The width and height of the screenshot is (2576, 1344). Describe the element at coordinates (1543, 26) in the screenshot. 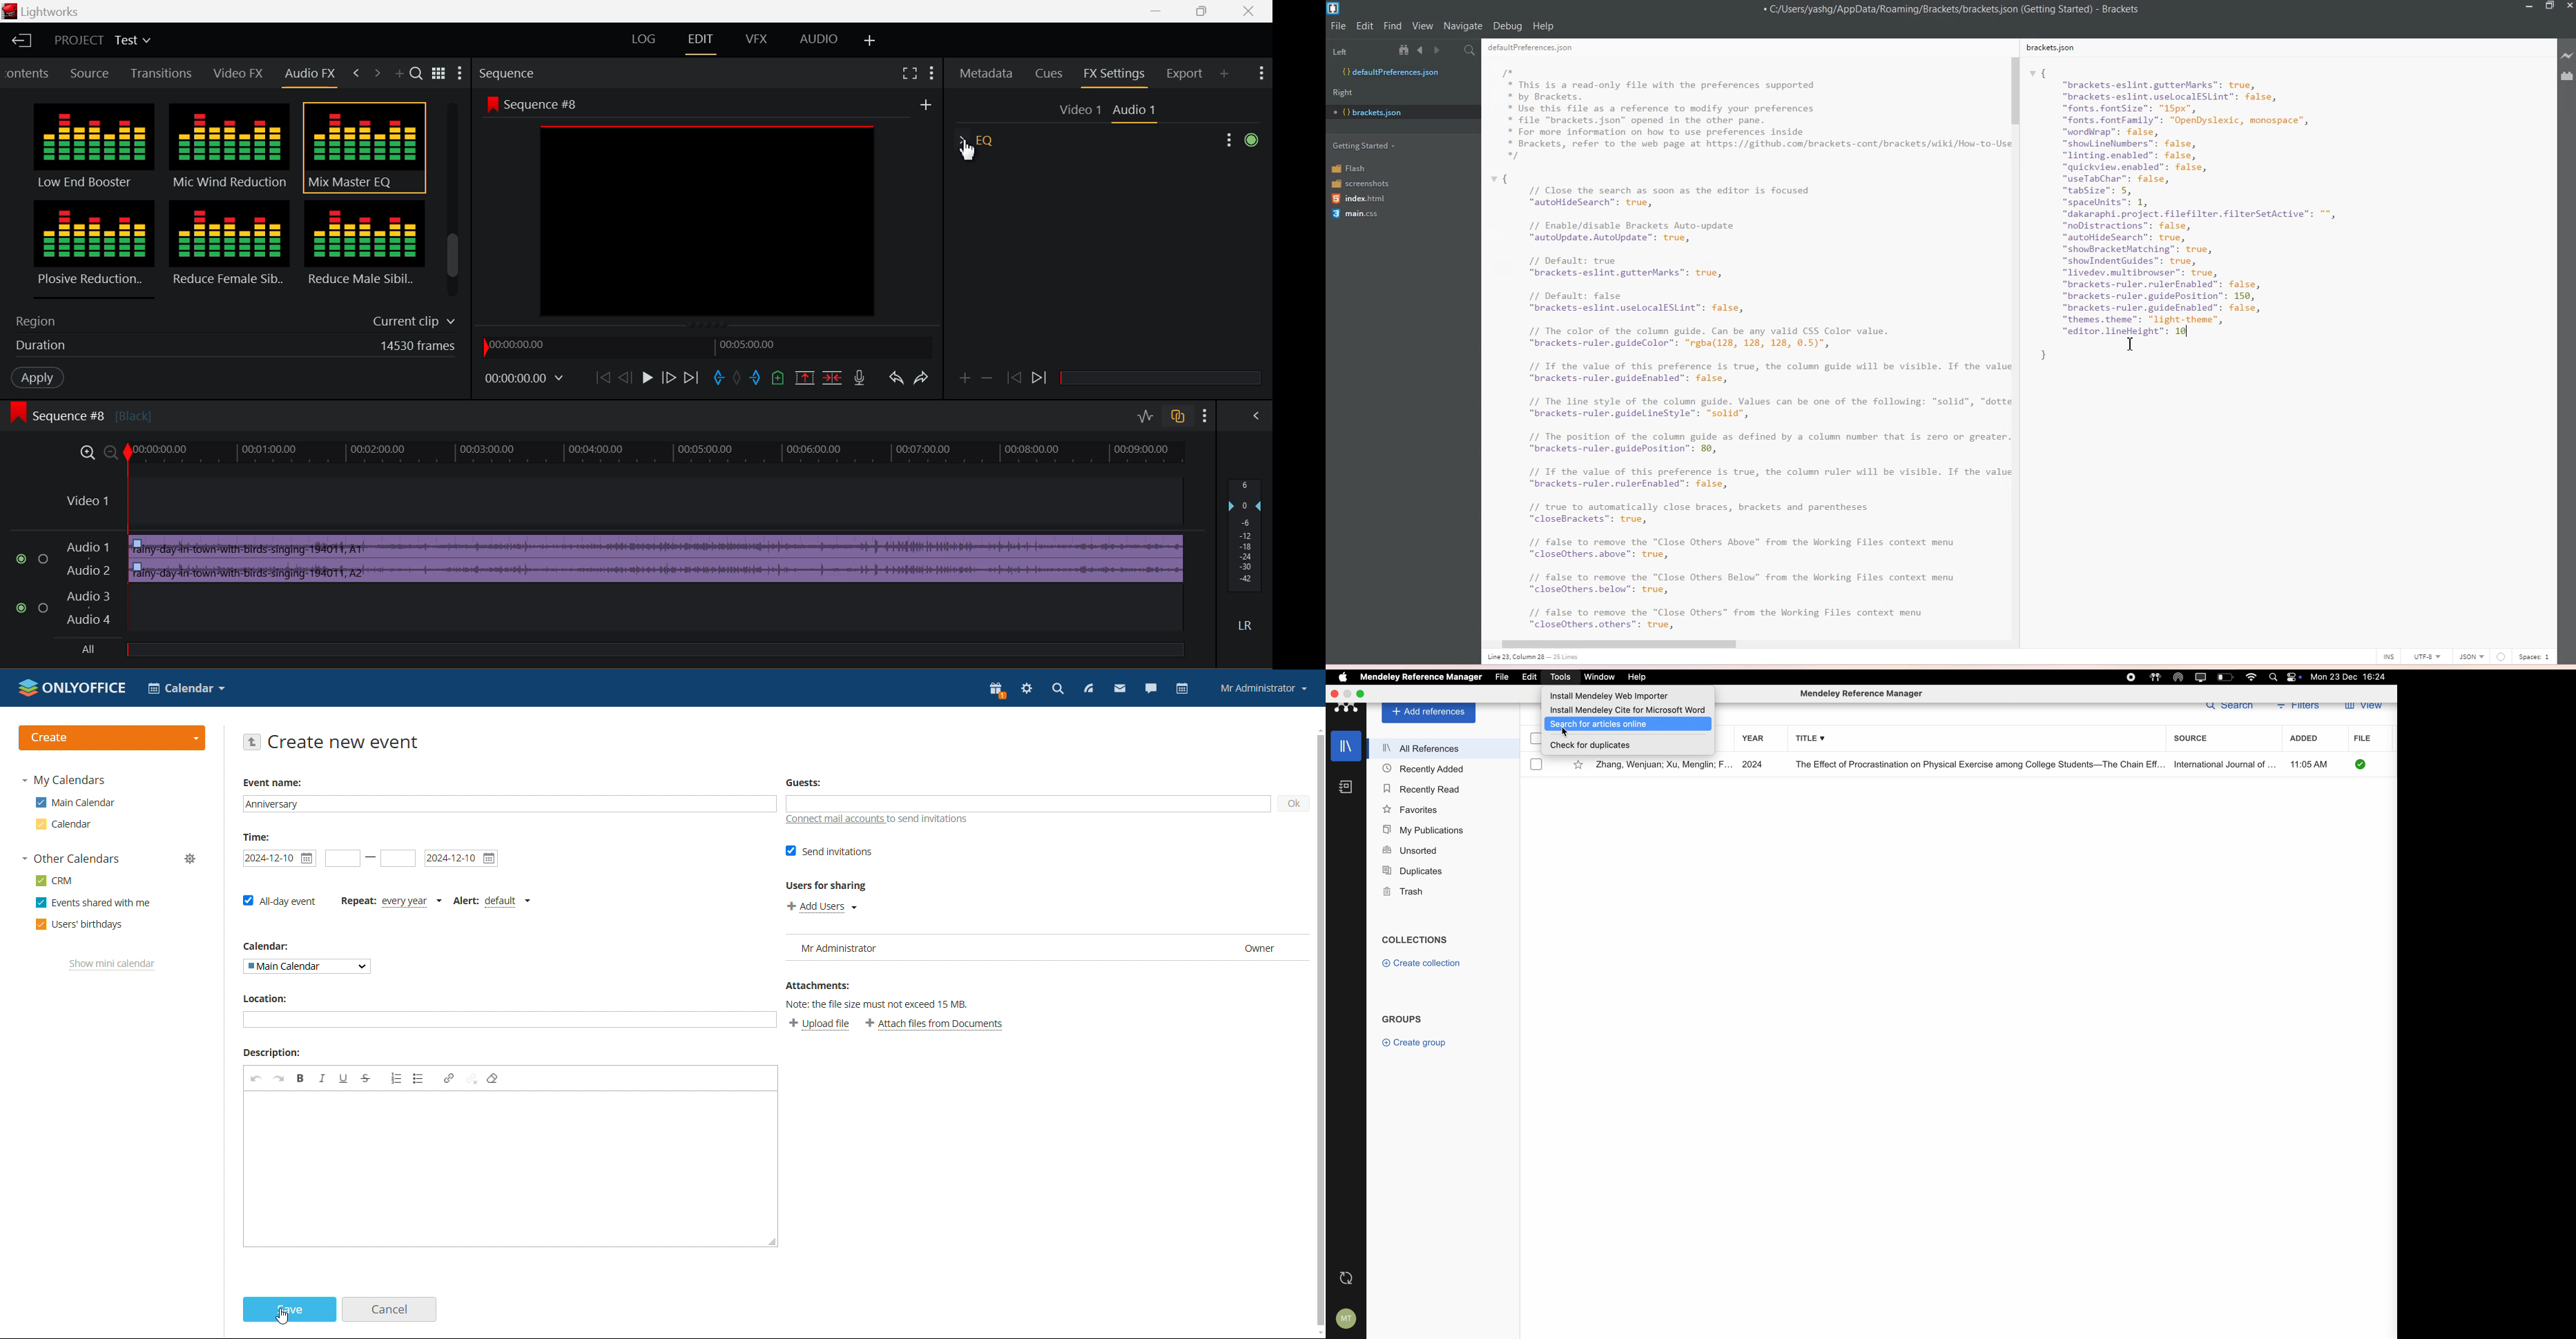

I see `Help` at that location.